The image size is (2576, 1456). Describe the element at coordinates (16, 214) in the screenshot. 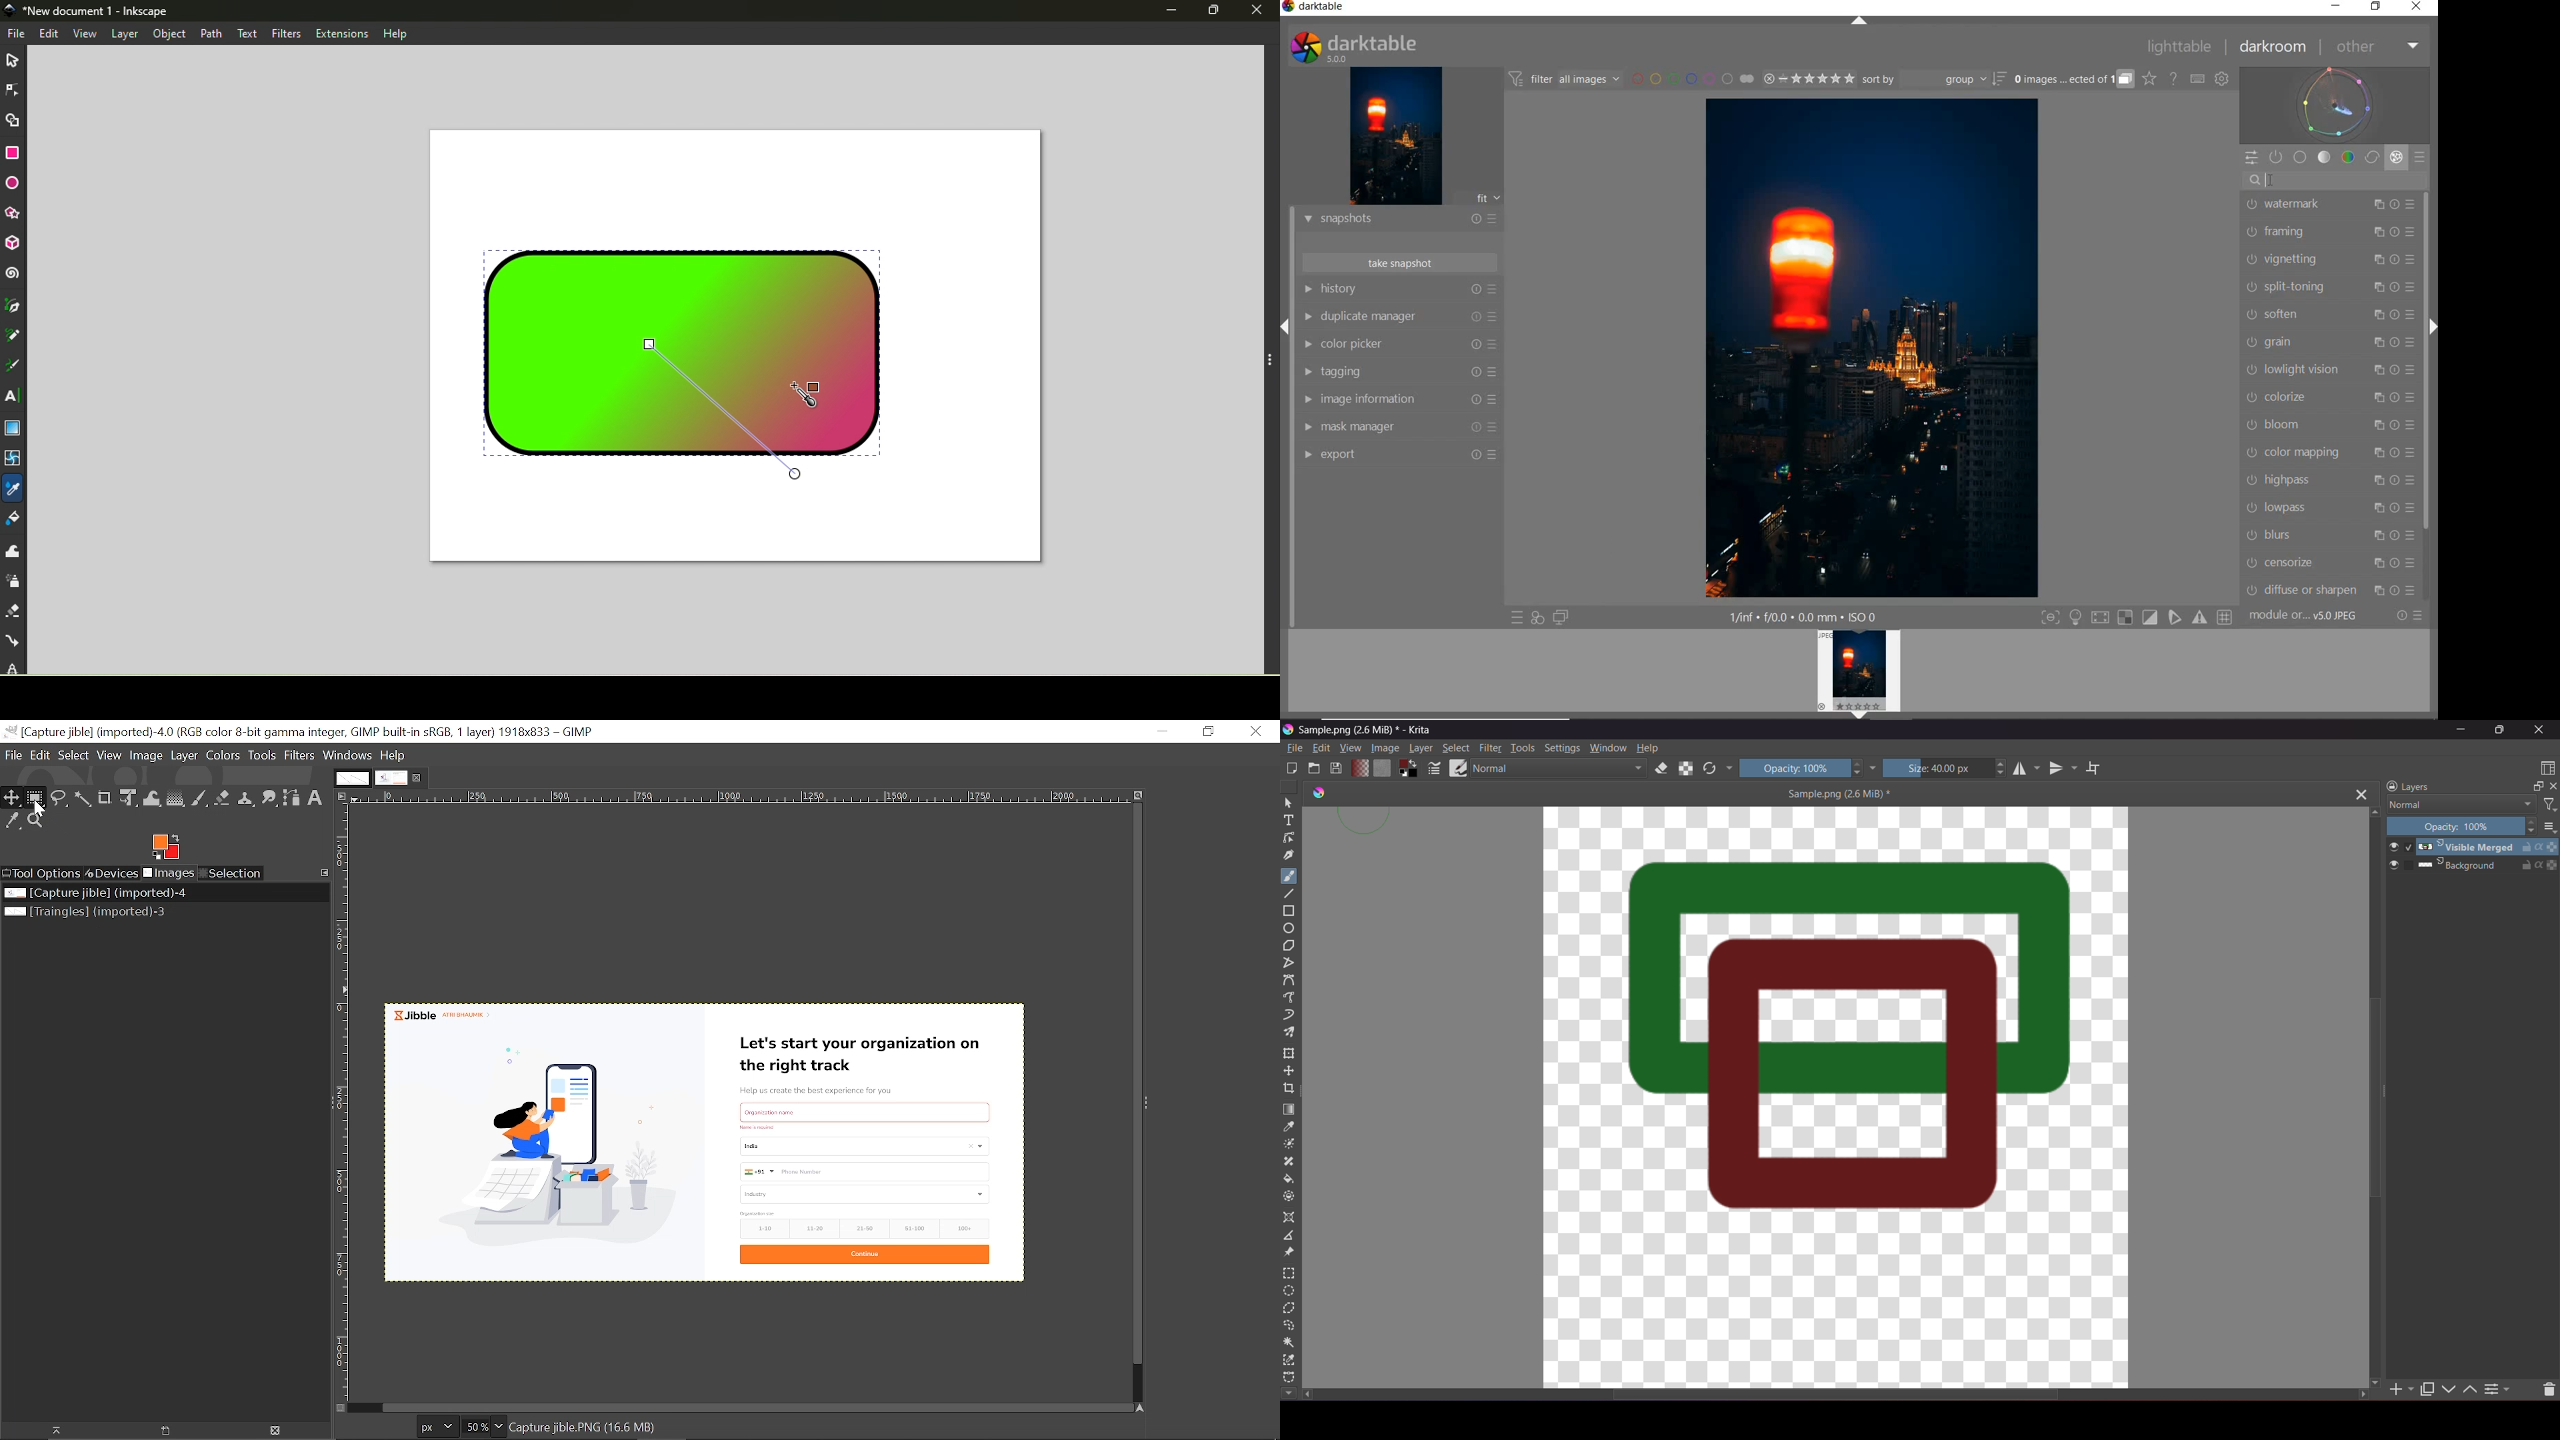

I see `Star/polygon tool` at that location.